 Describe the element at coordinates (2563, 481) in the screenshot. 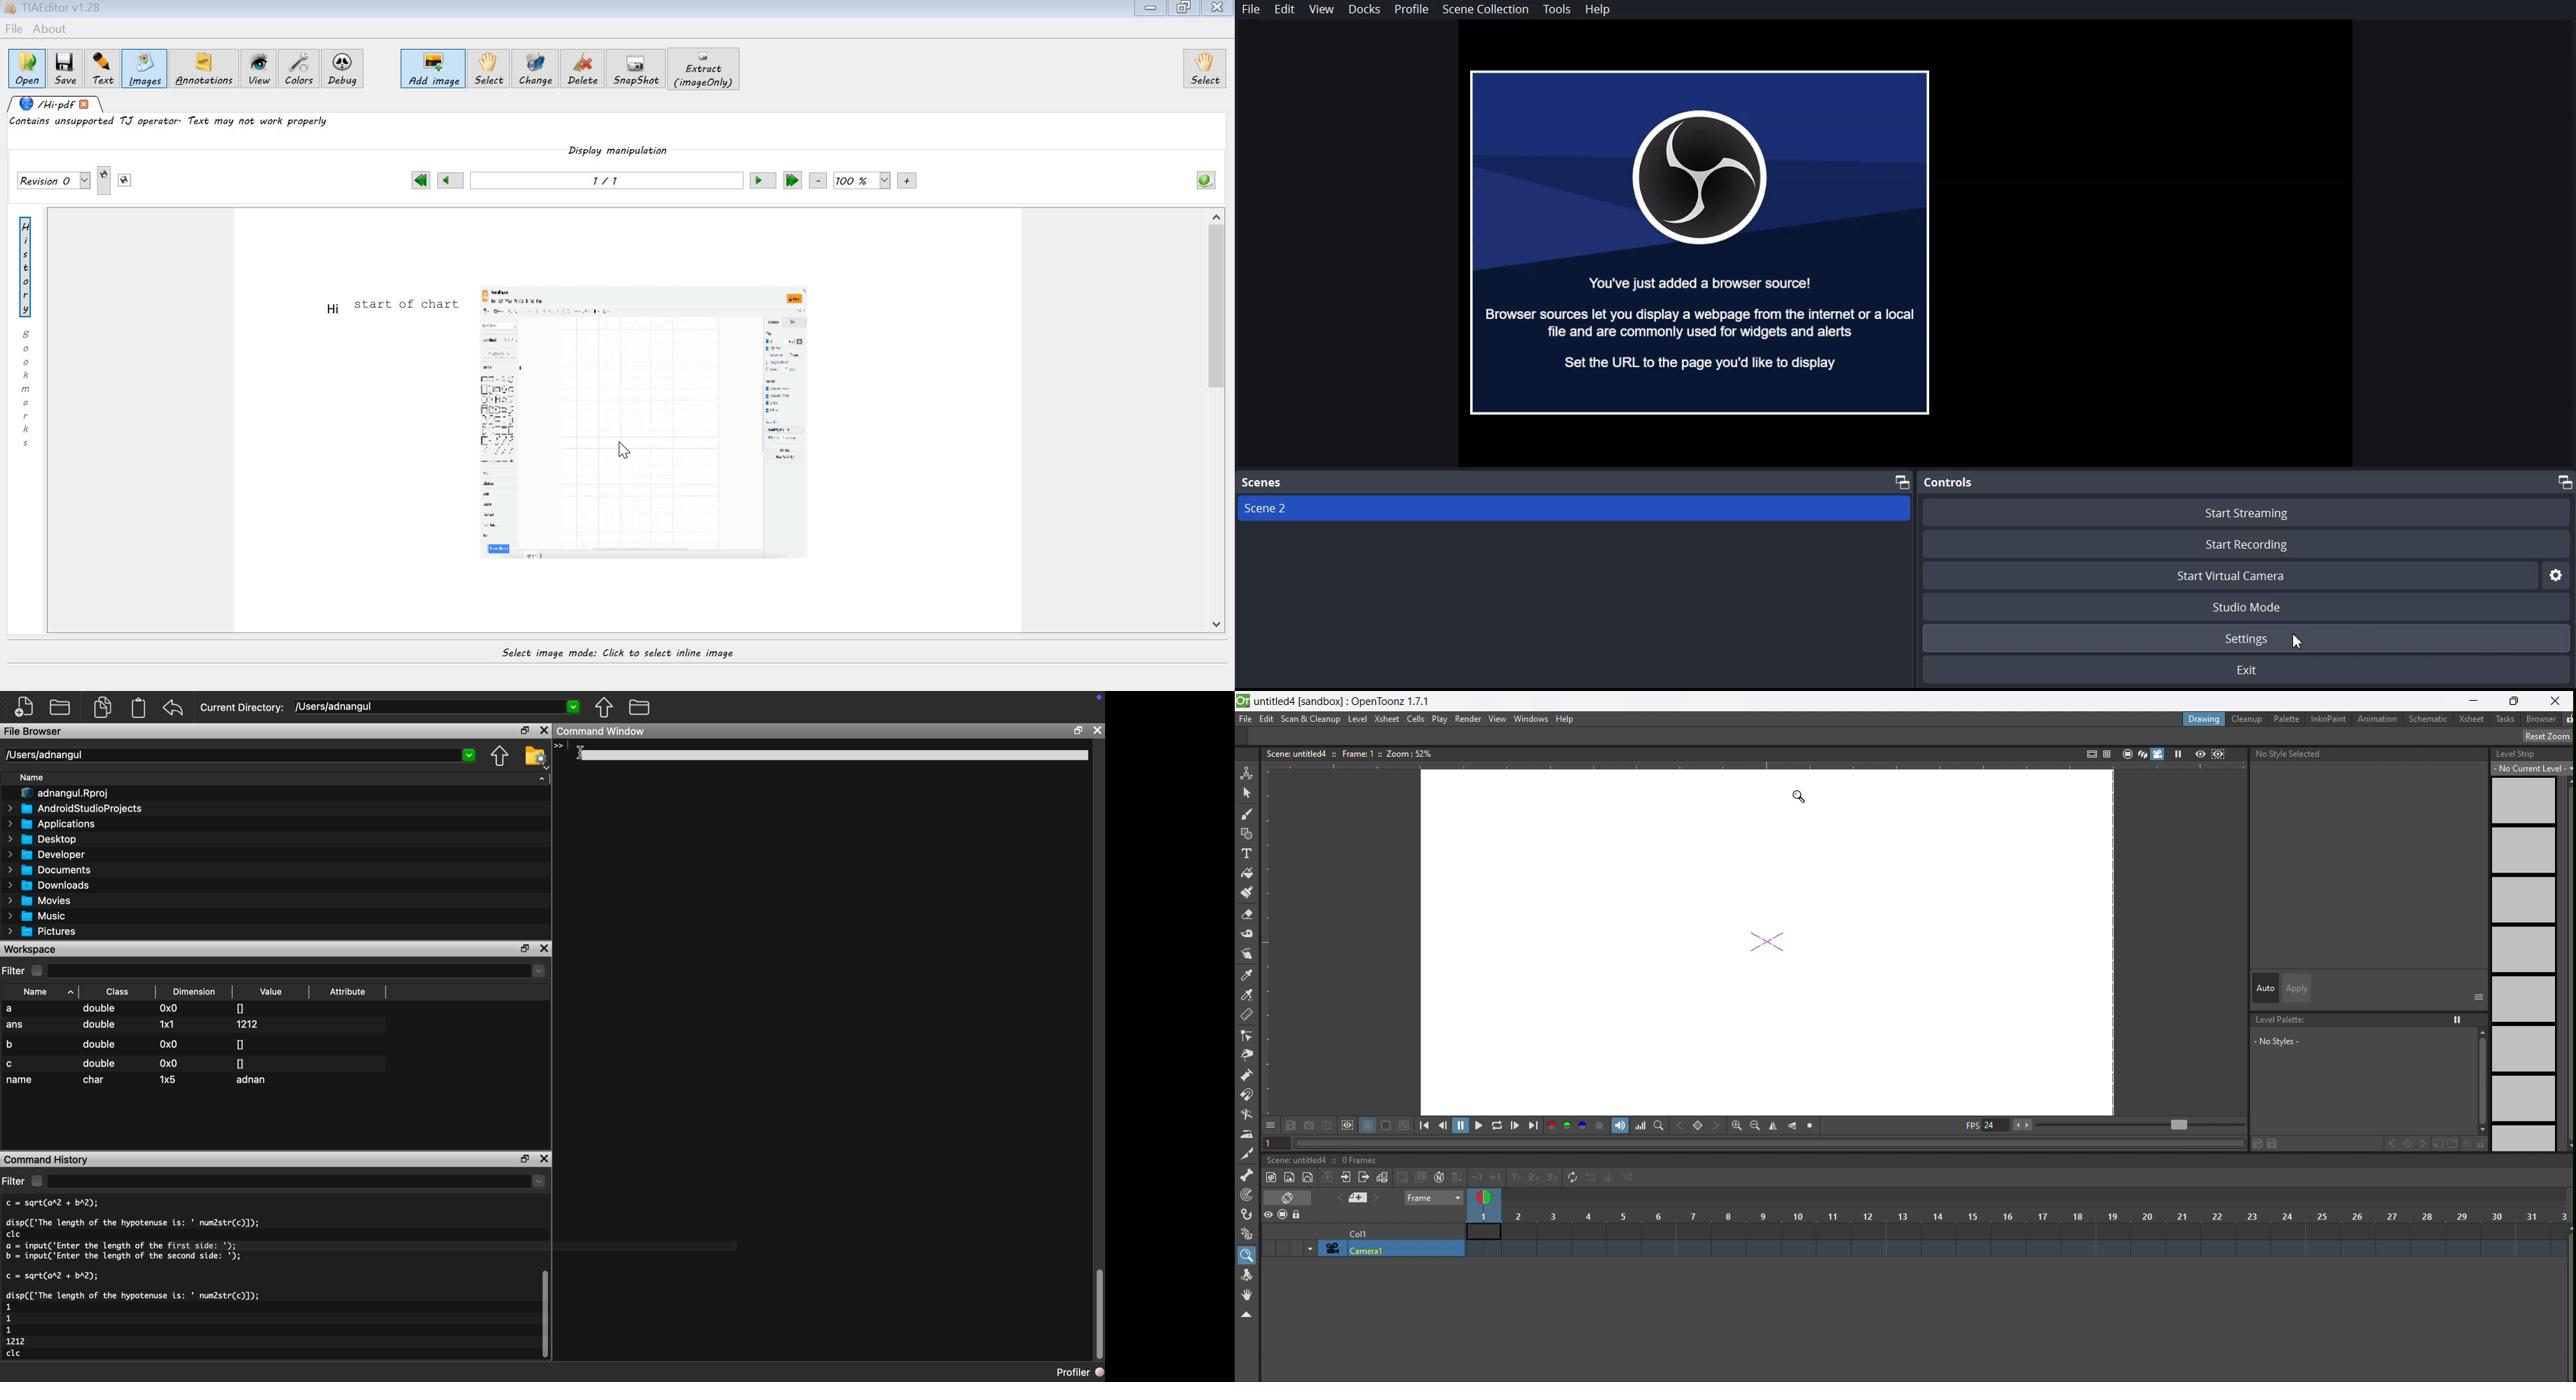

I see `Maximize` at that location.